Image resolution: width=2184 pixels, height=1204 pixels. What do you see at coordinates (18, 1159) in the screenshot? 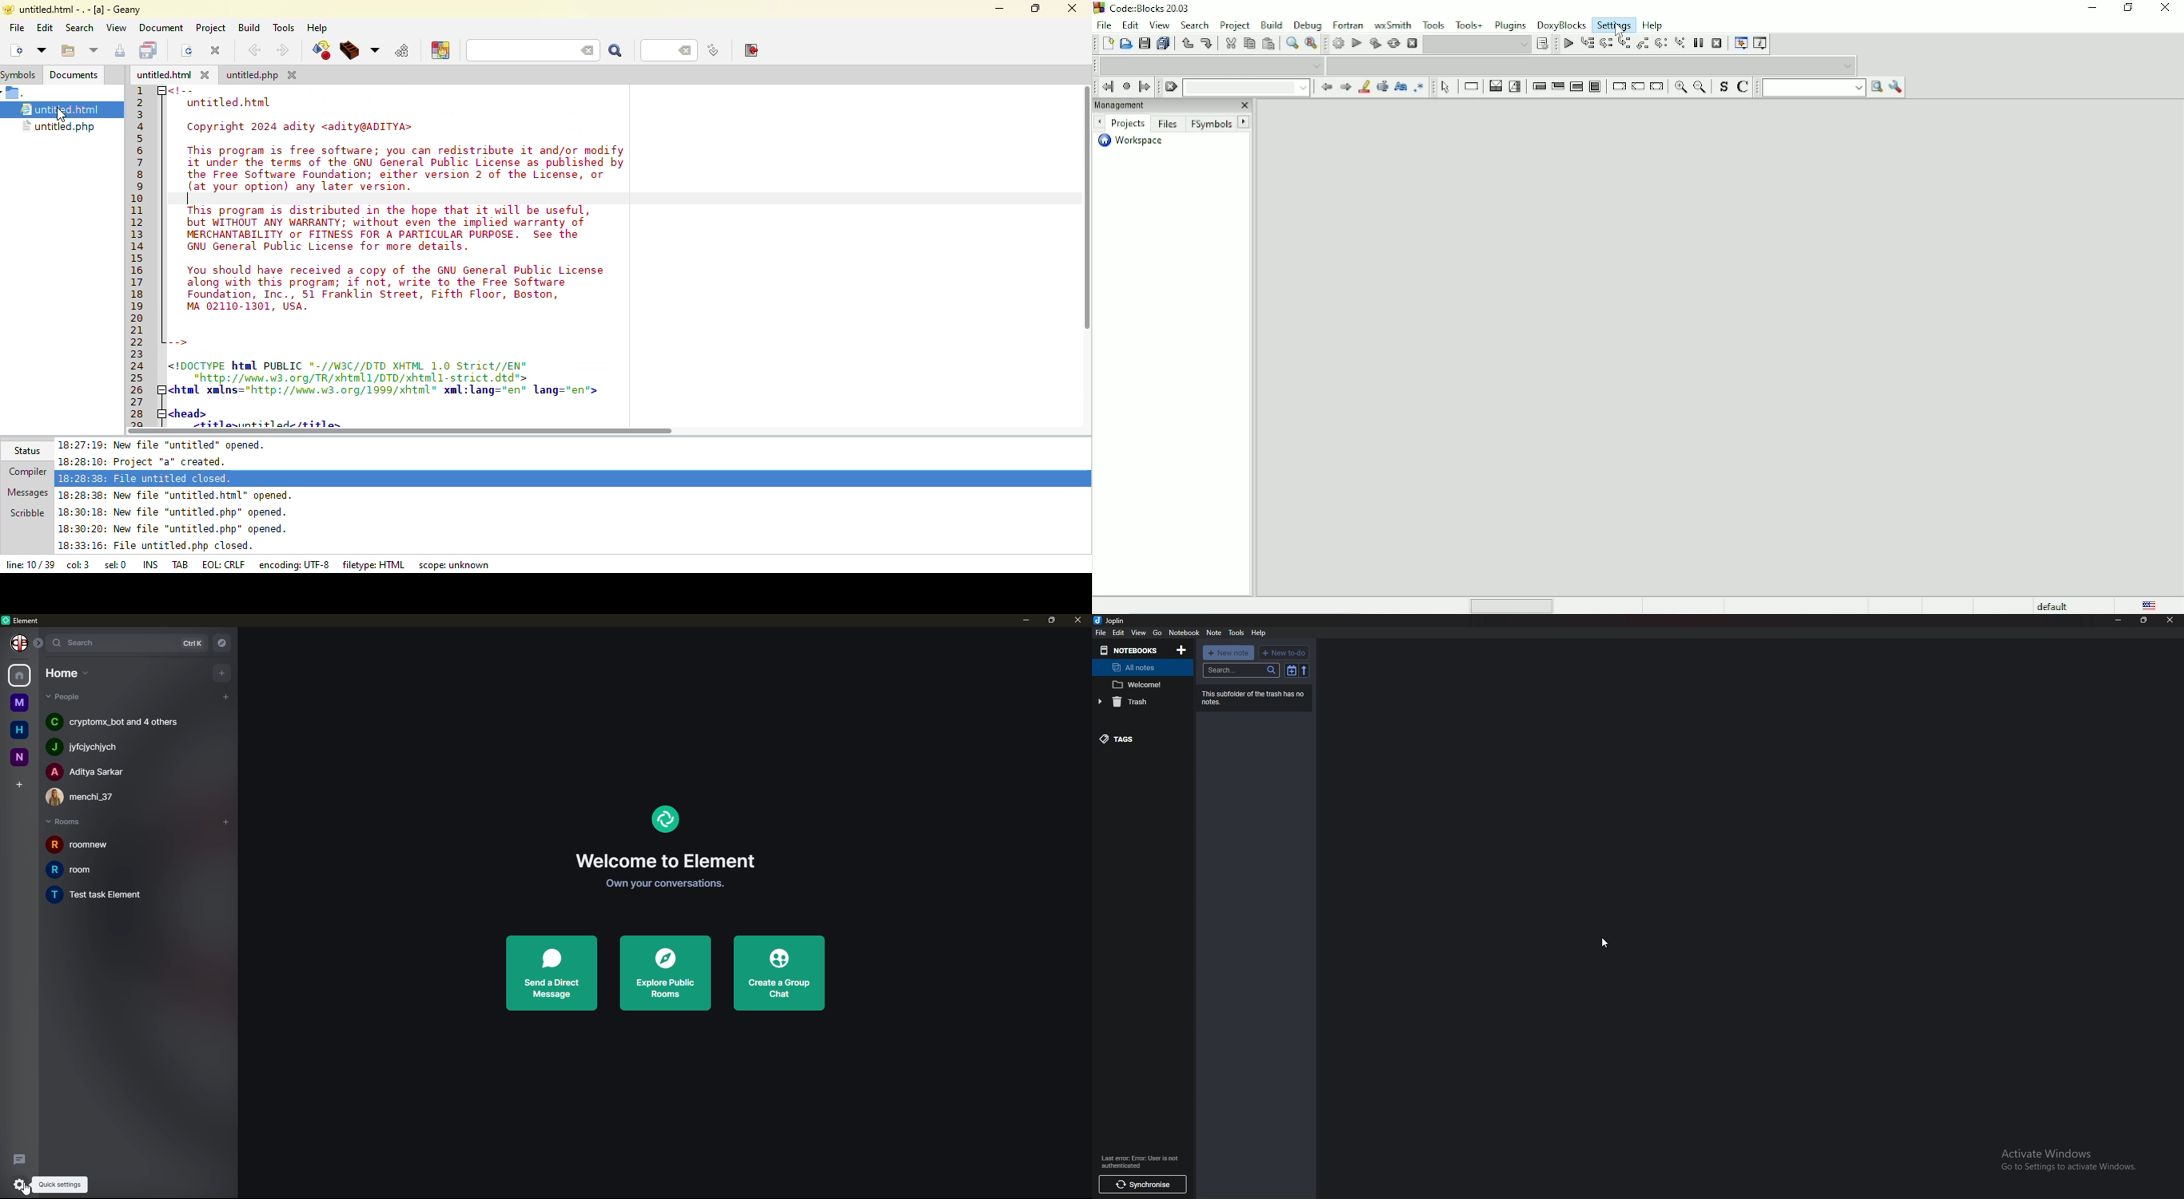
I see `threads` at bounding box center [18, 1159].